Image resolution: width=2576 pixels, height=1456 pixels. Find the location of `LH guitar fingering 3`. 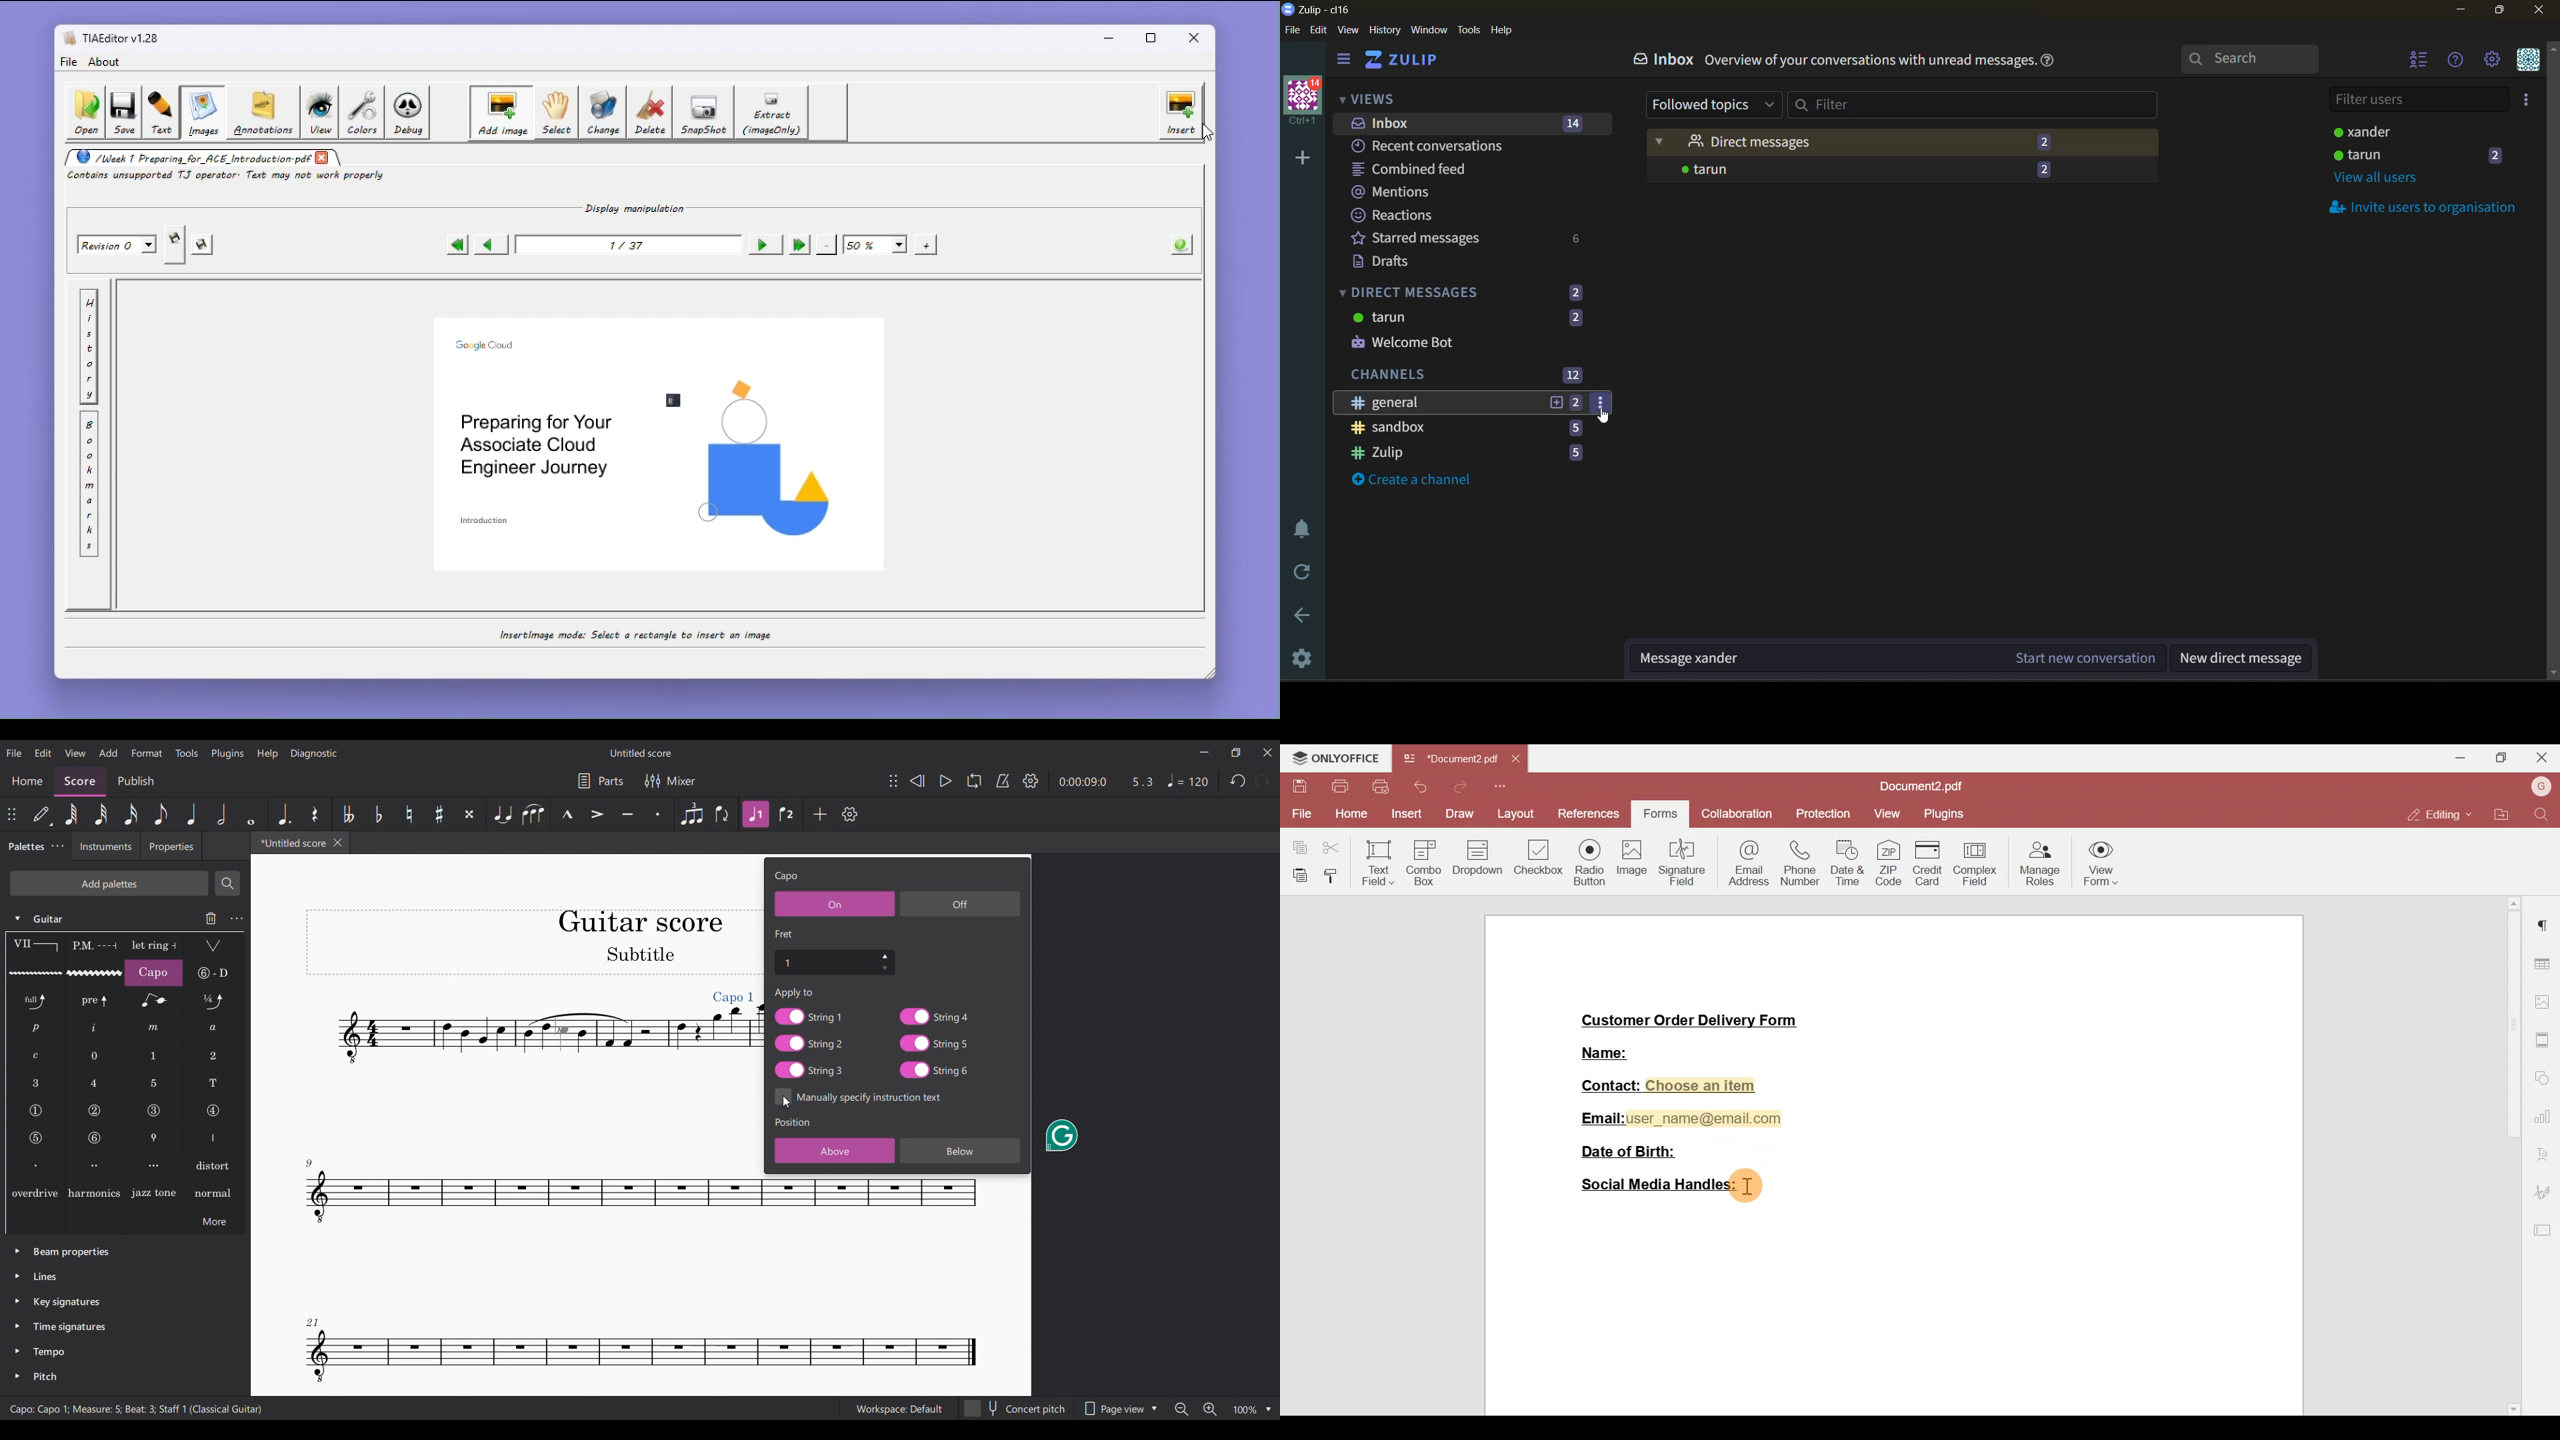

LH guitar fingering 3 is located at coordinates (35, 1083).